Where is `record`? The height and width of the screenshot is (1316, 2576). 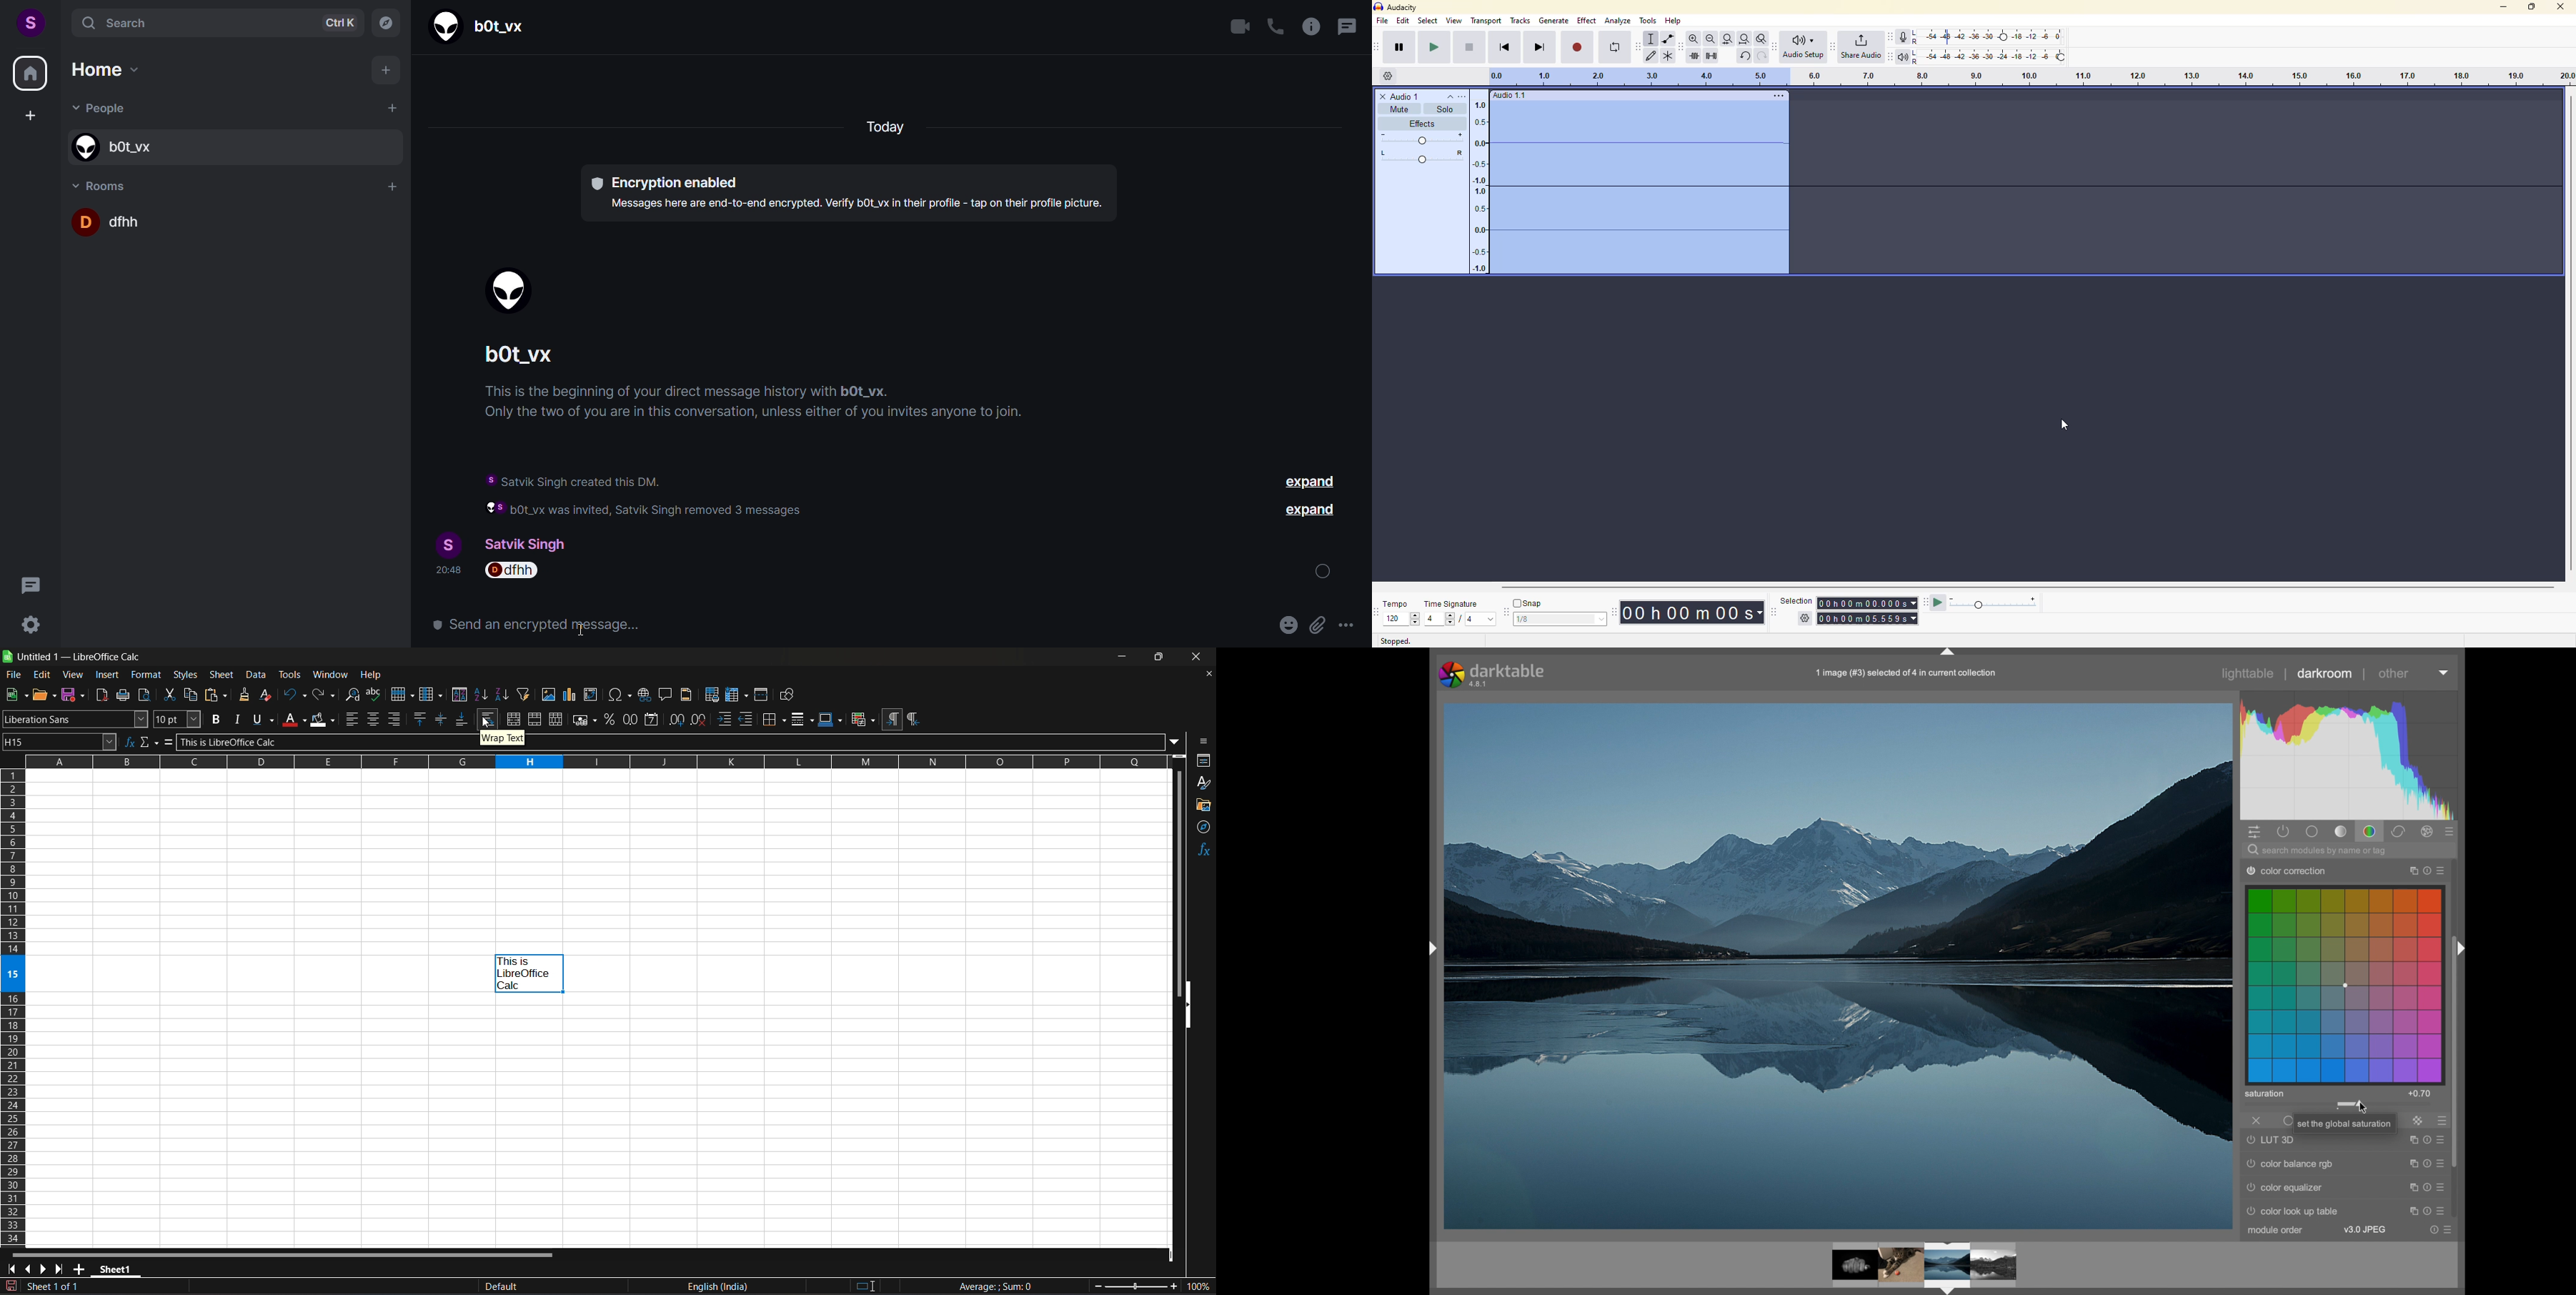 record is located at coordinates (1578, 46).